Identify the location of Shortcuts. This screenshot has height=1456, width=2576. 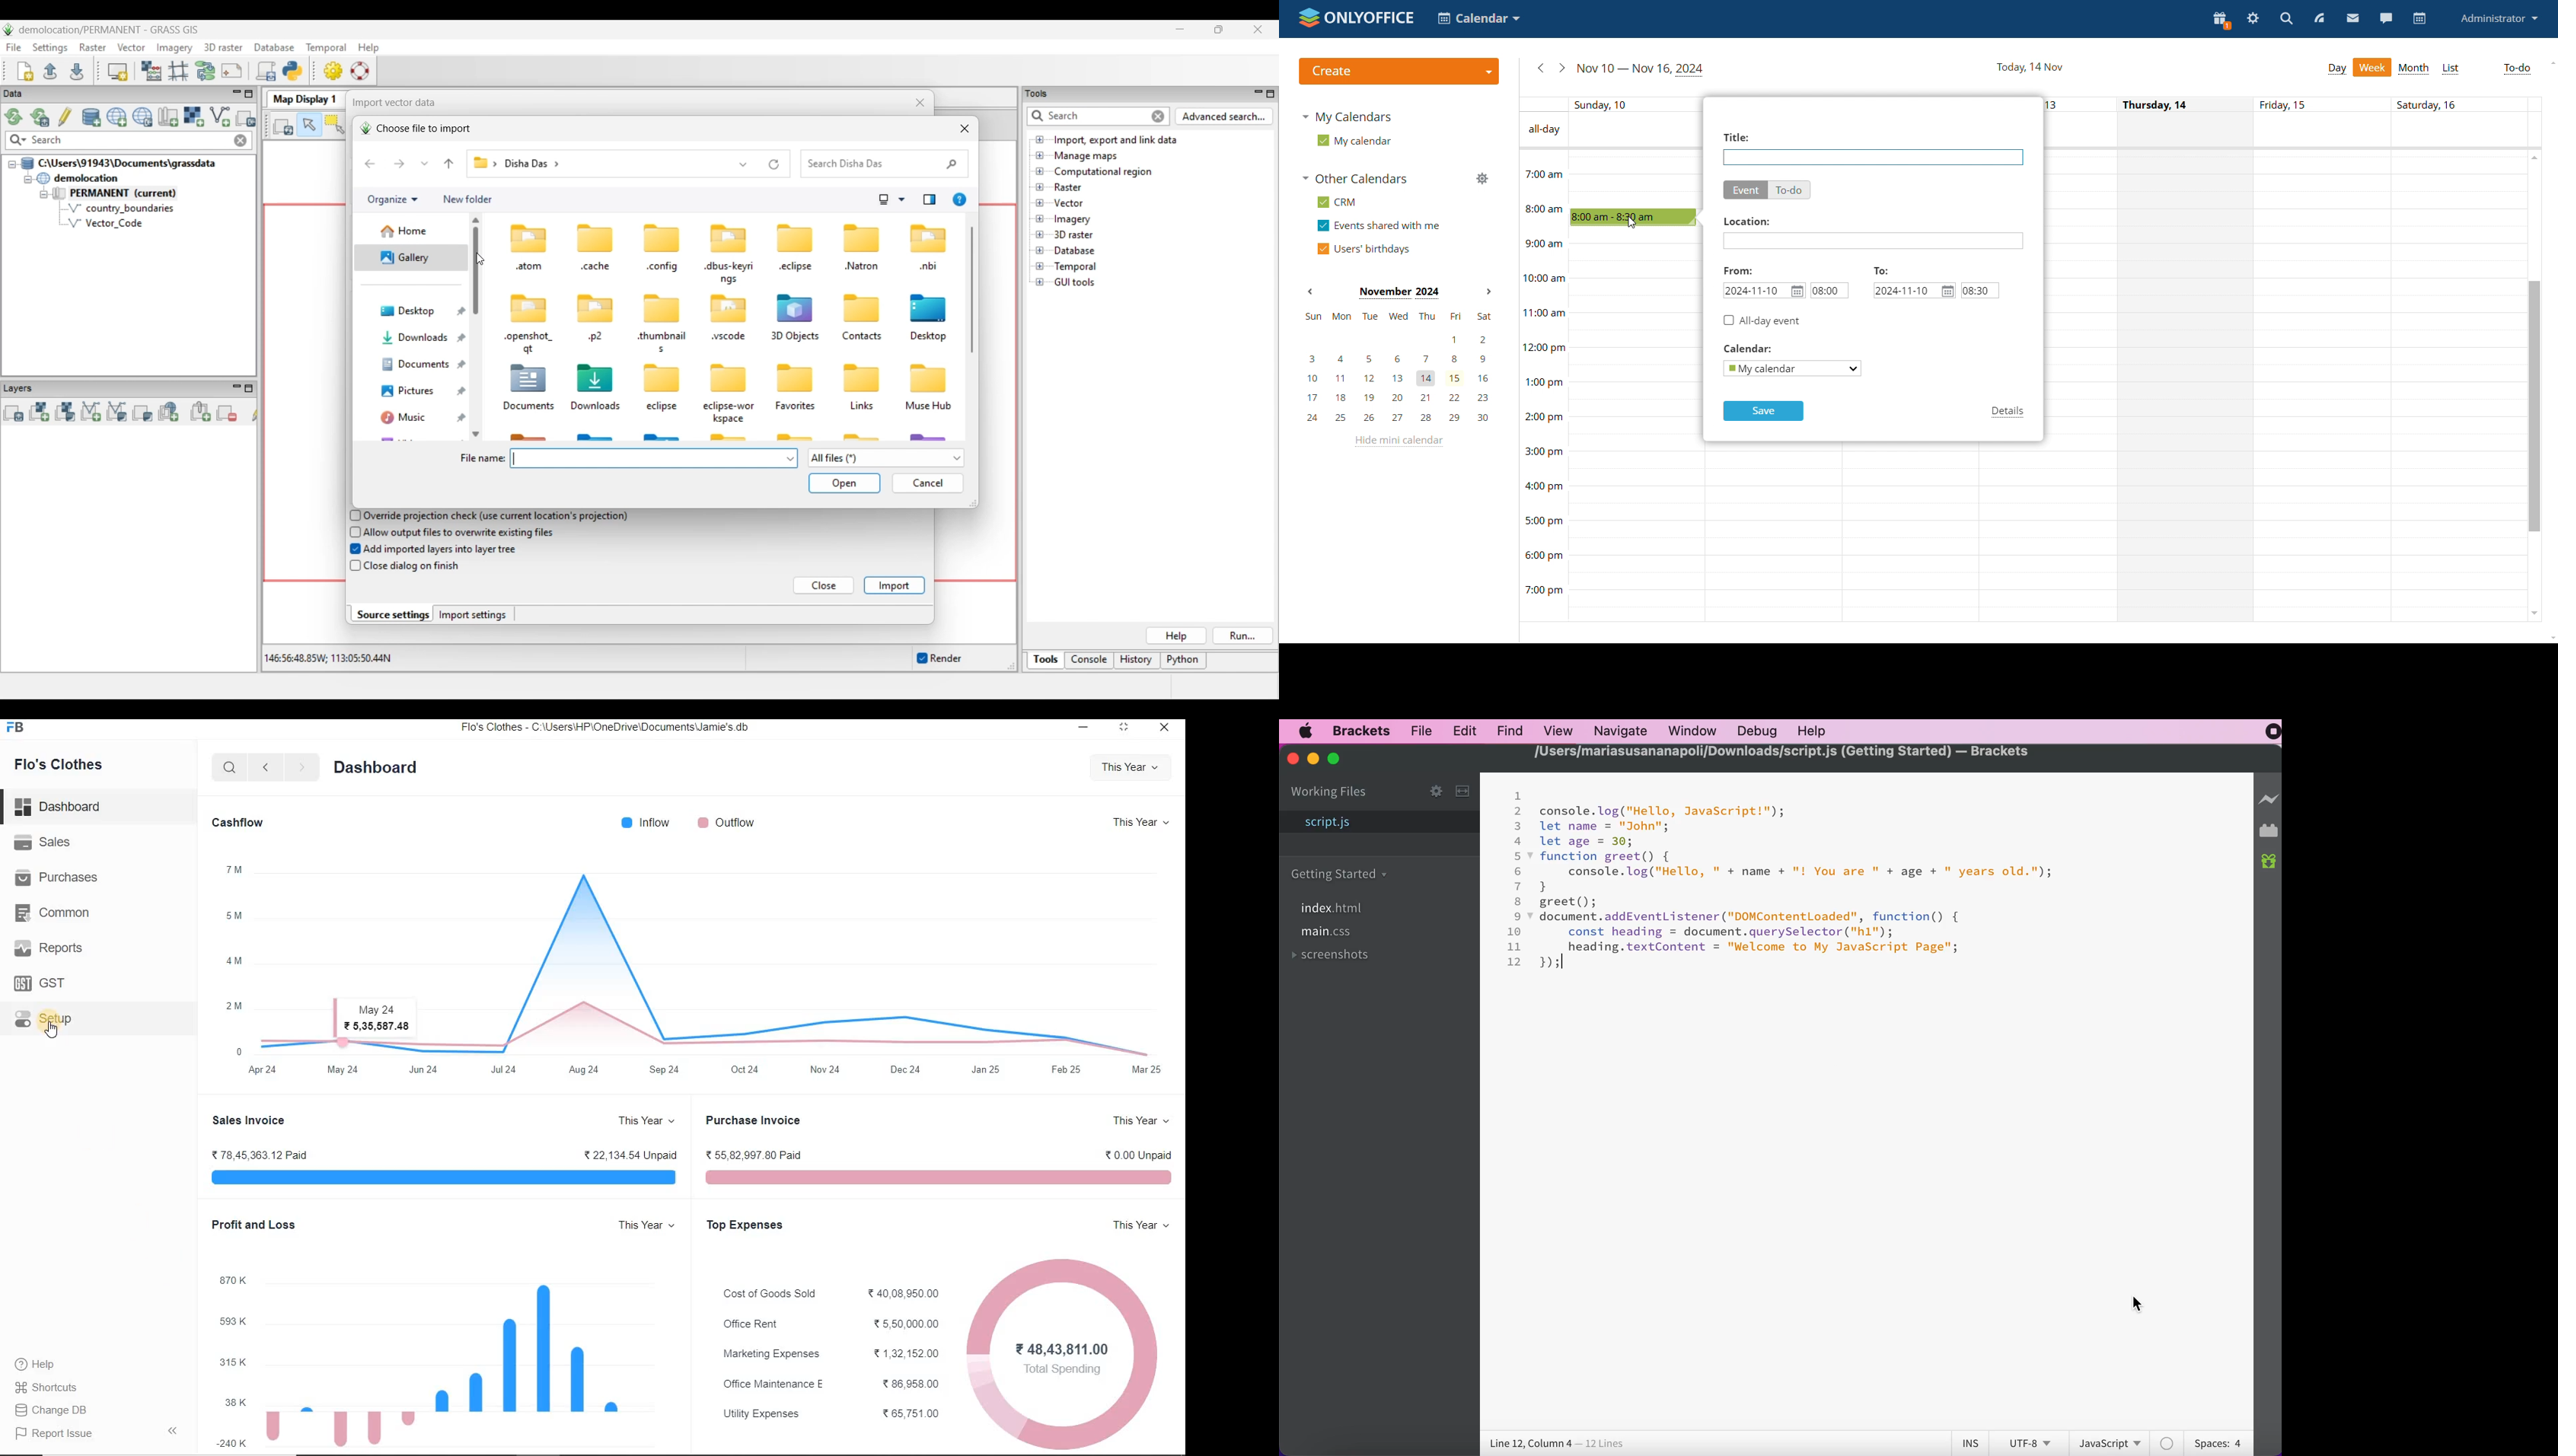
(59, 1388).